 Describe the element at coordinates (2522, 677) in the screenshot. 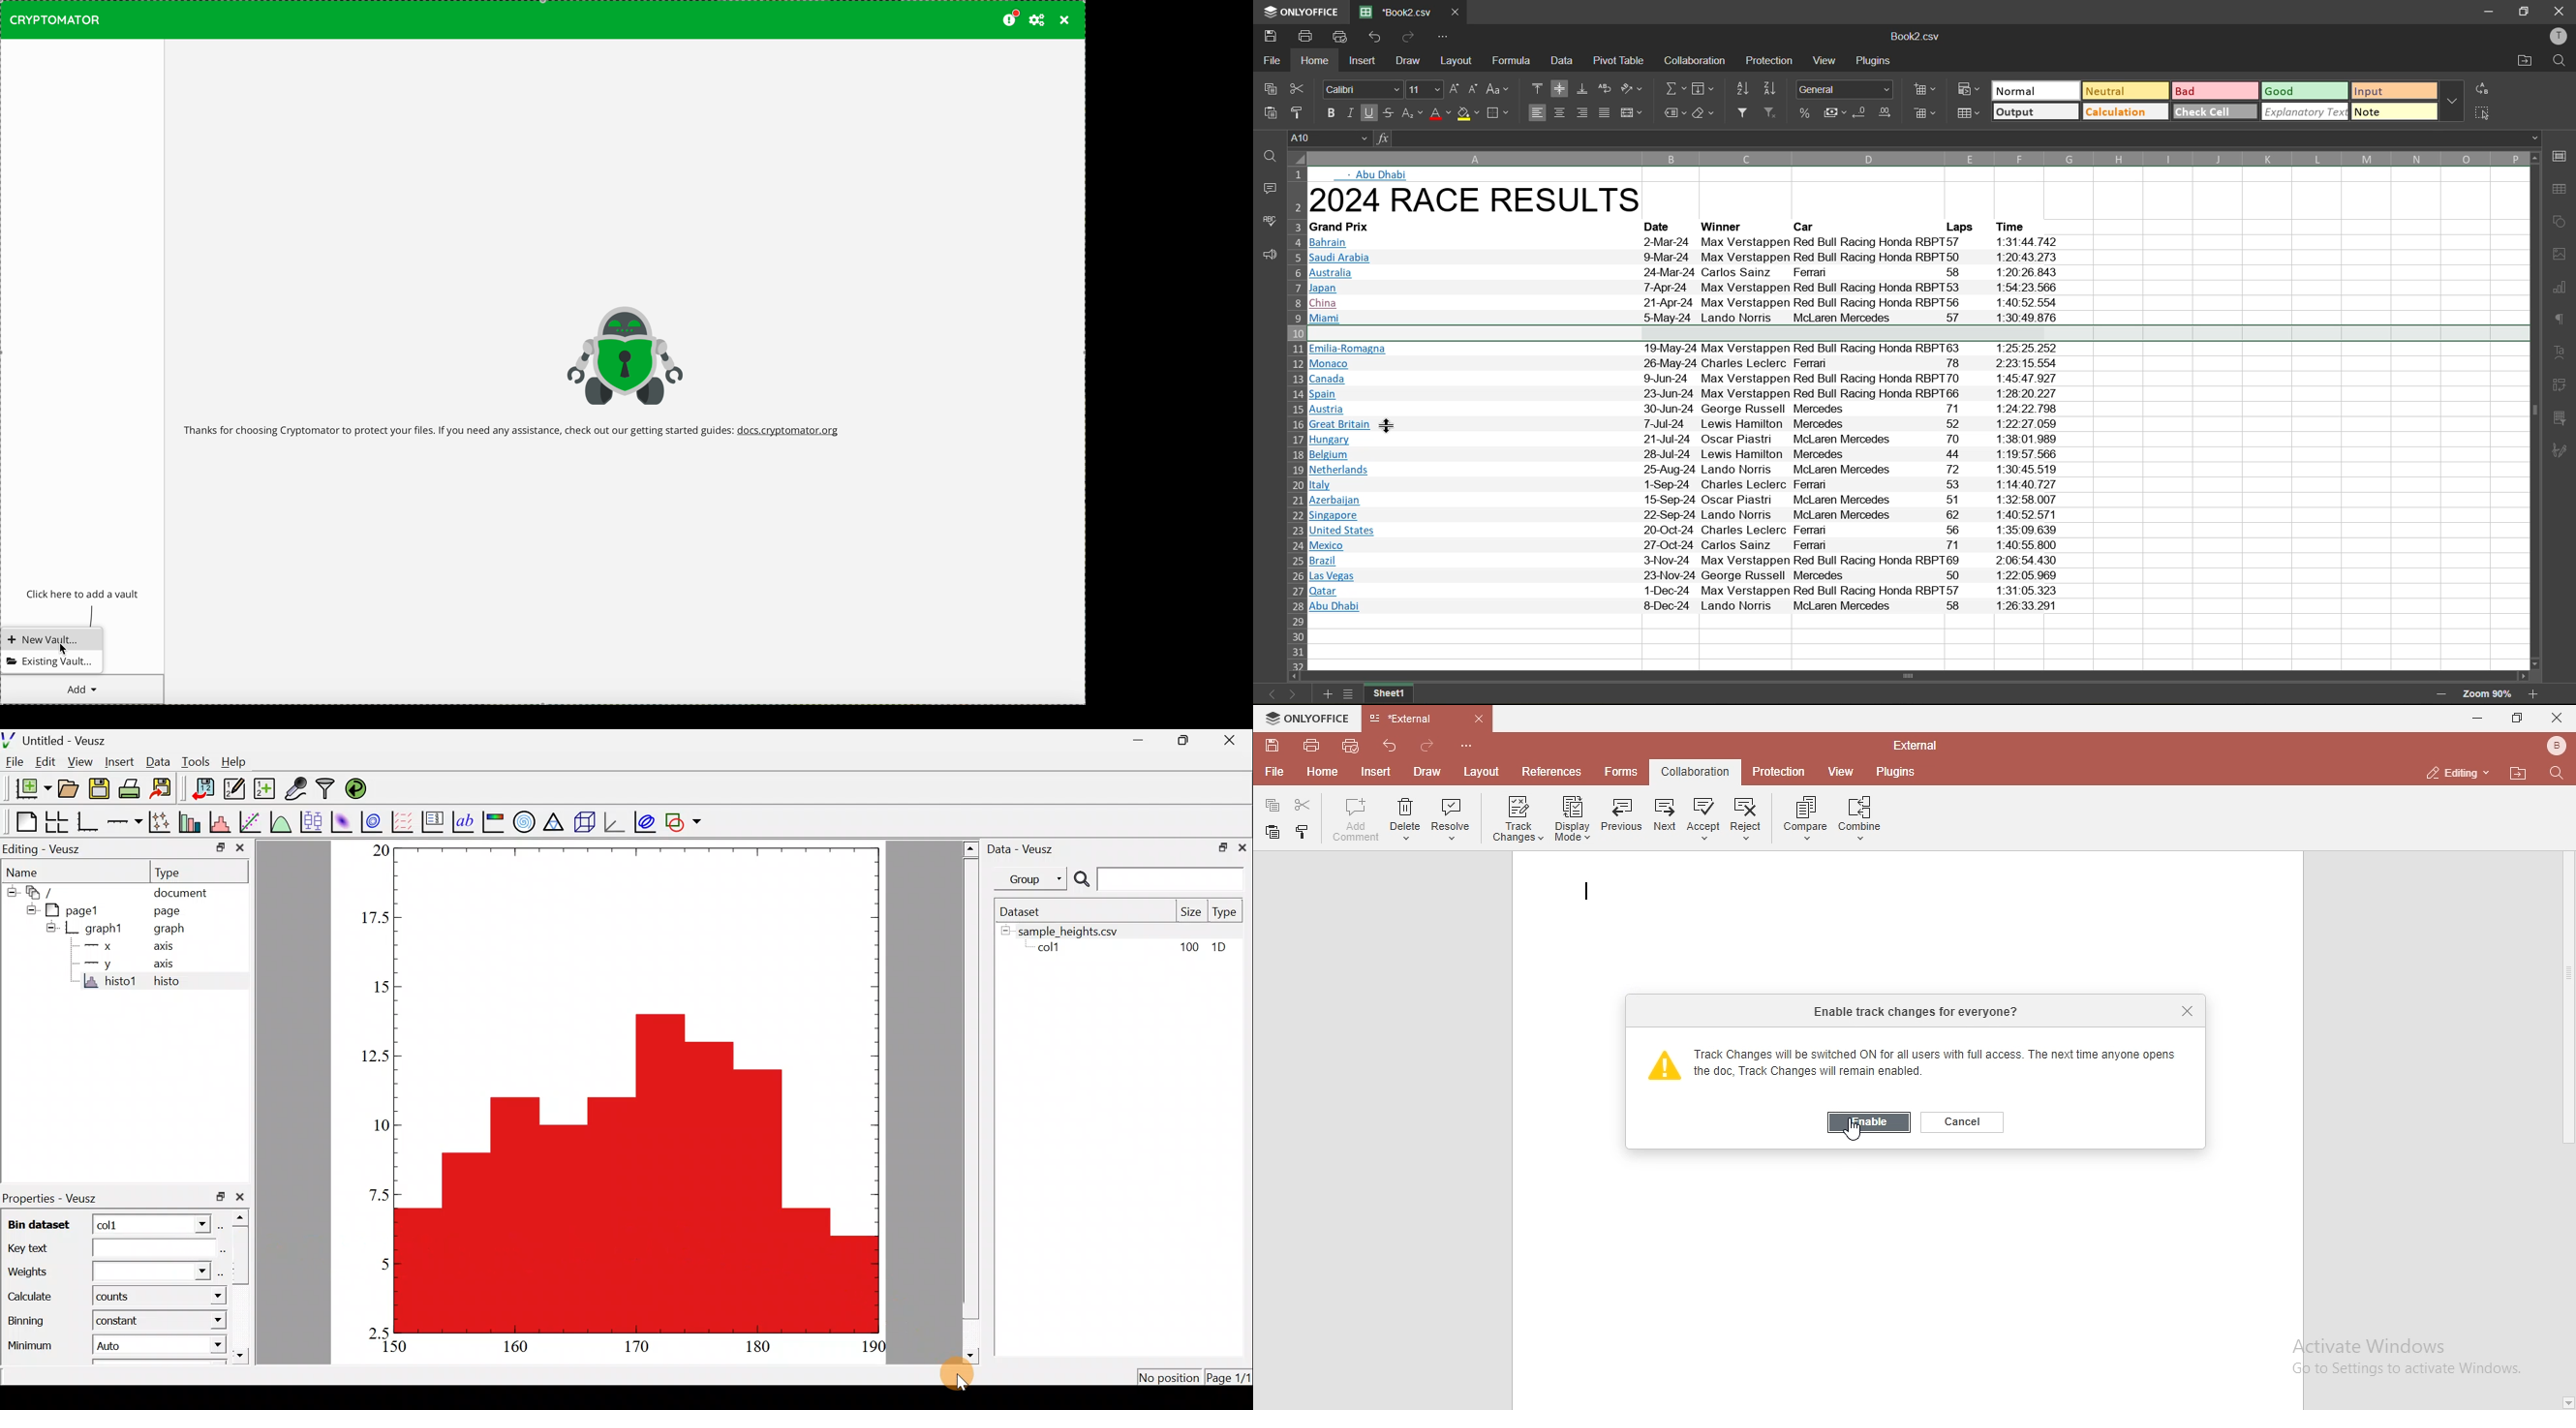

I see `move right` at that location.